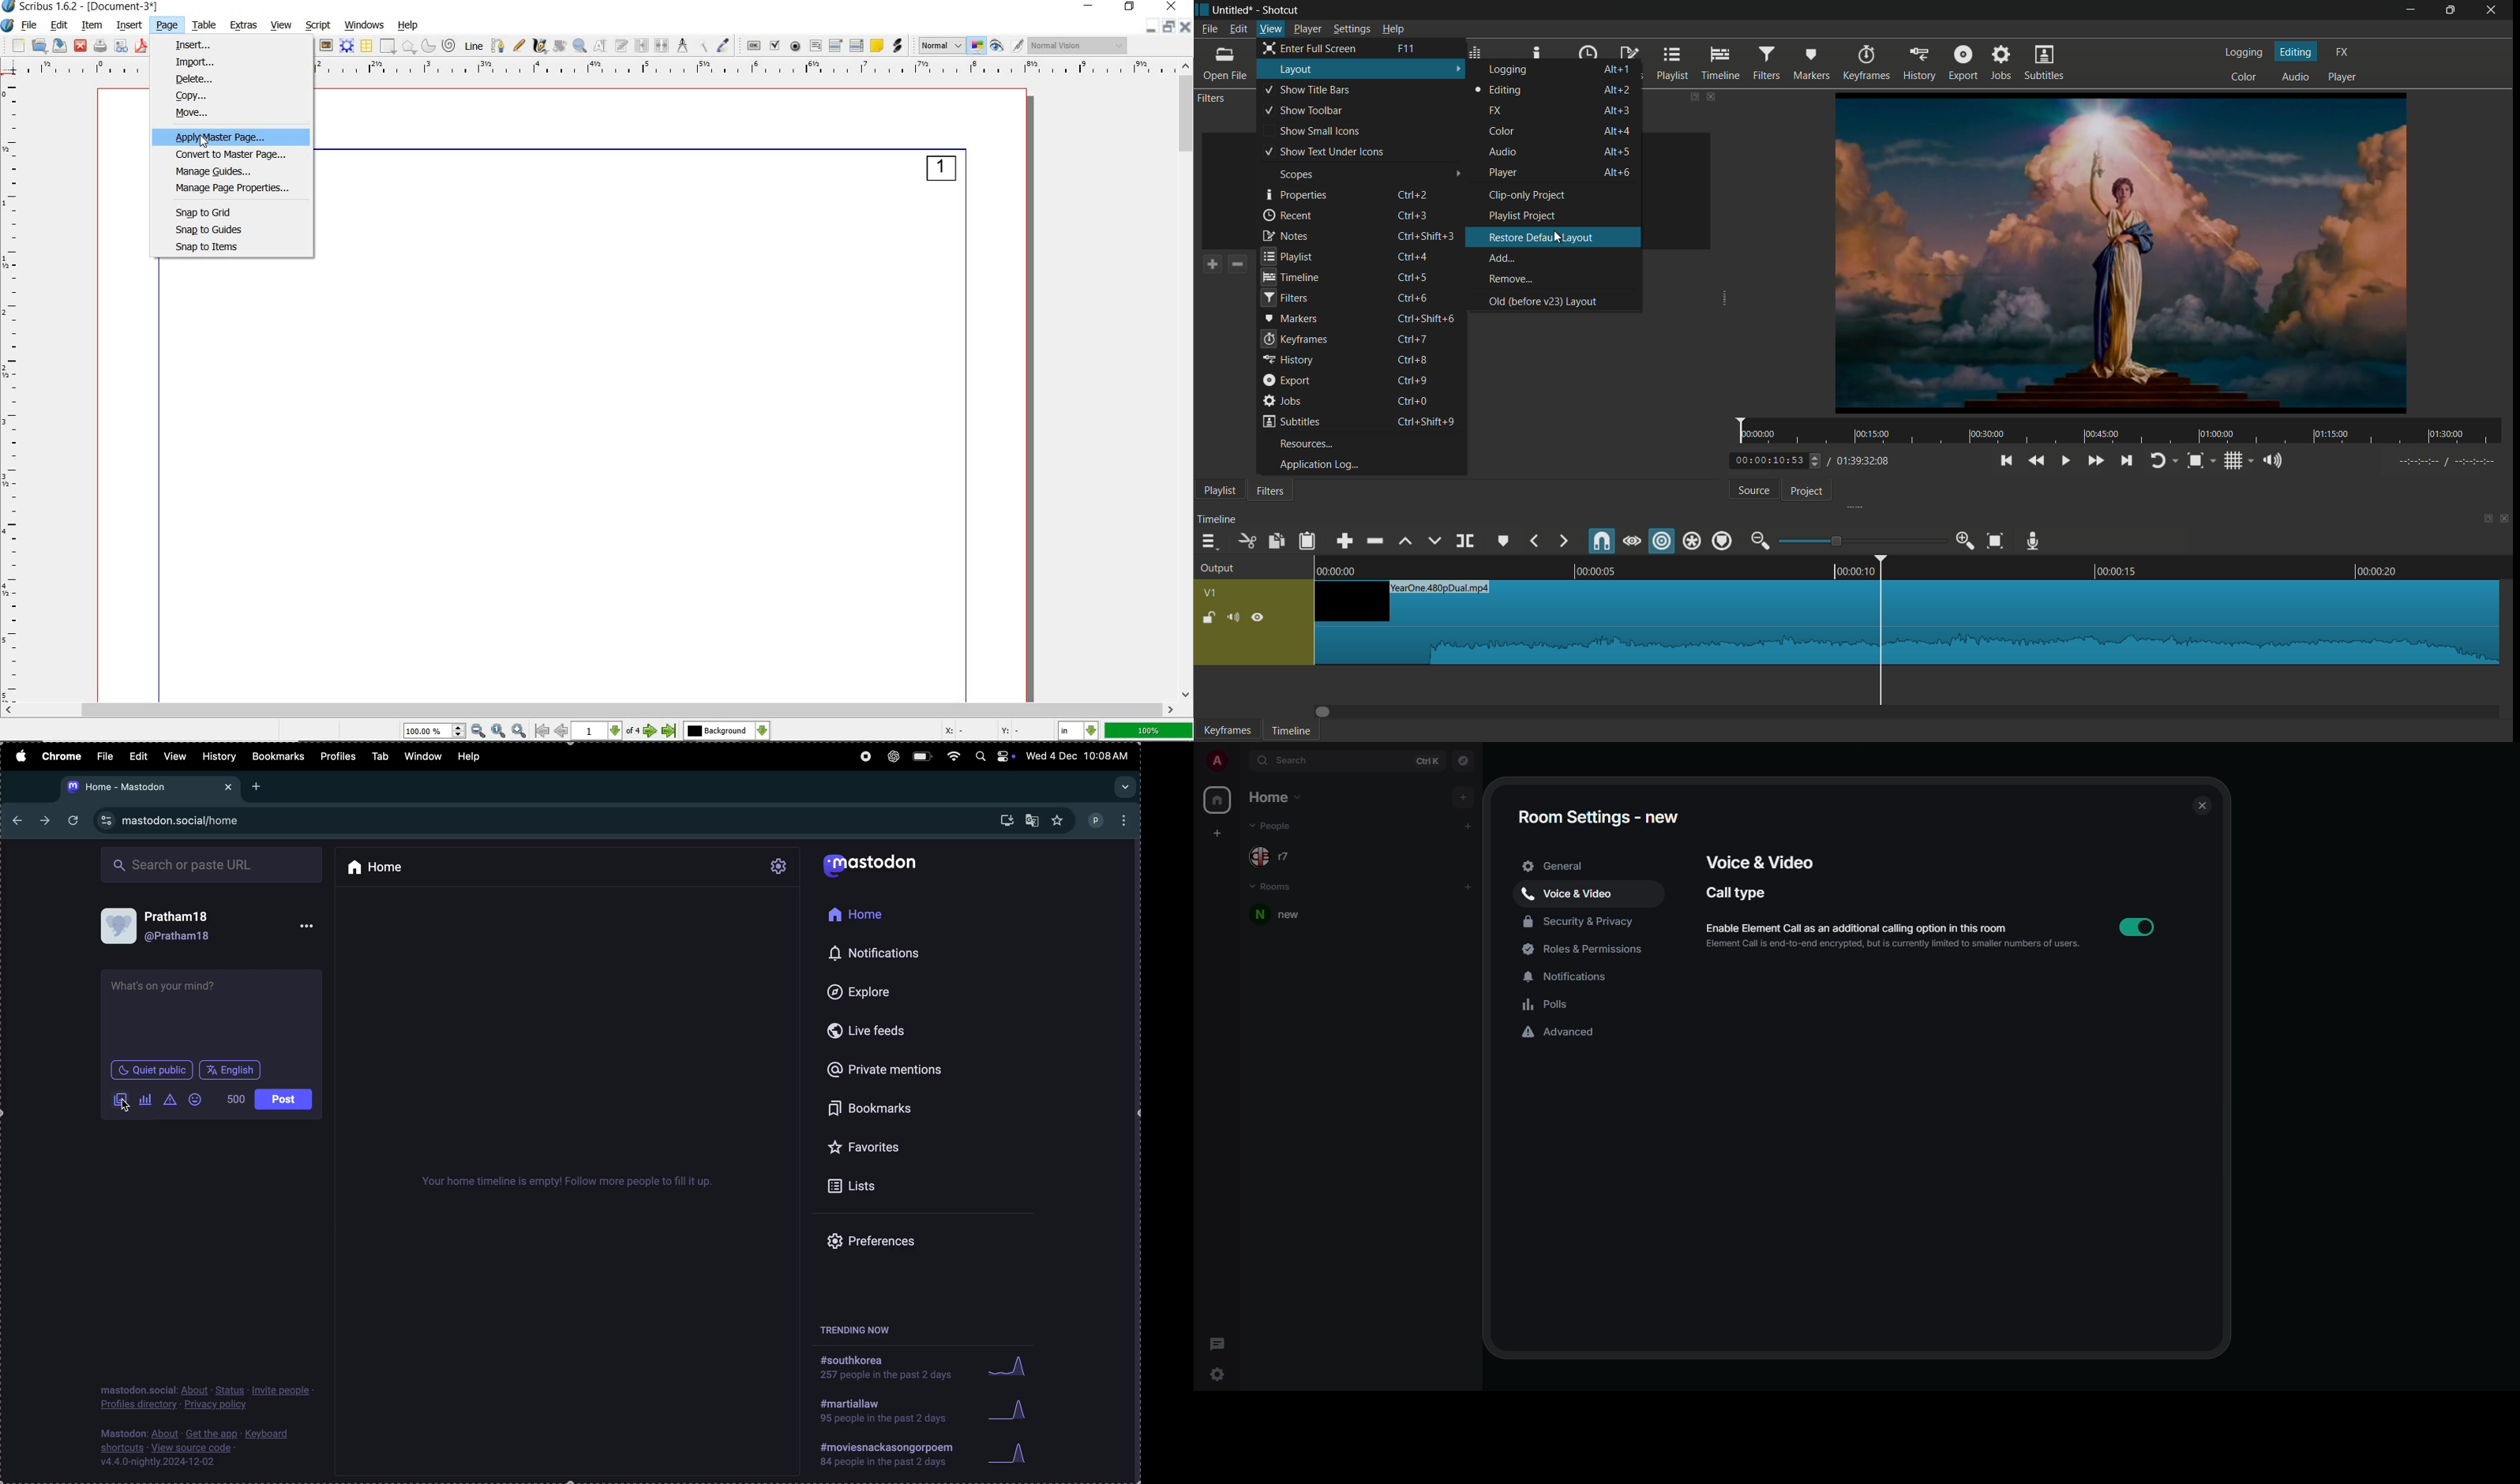 The height and width of the screenshot is (1484, 2520). I want to click on add a filter, so click(1209, 265).